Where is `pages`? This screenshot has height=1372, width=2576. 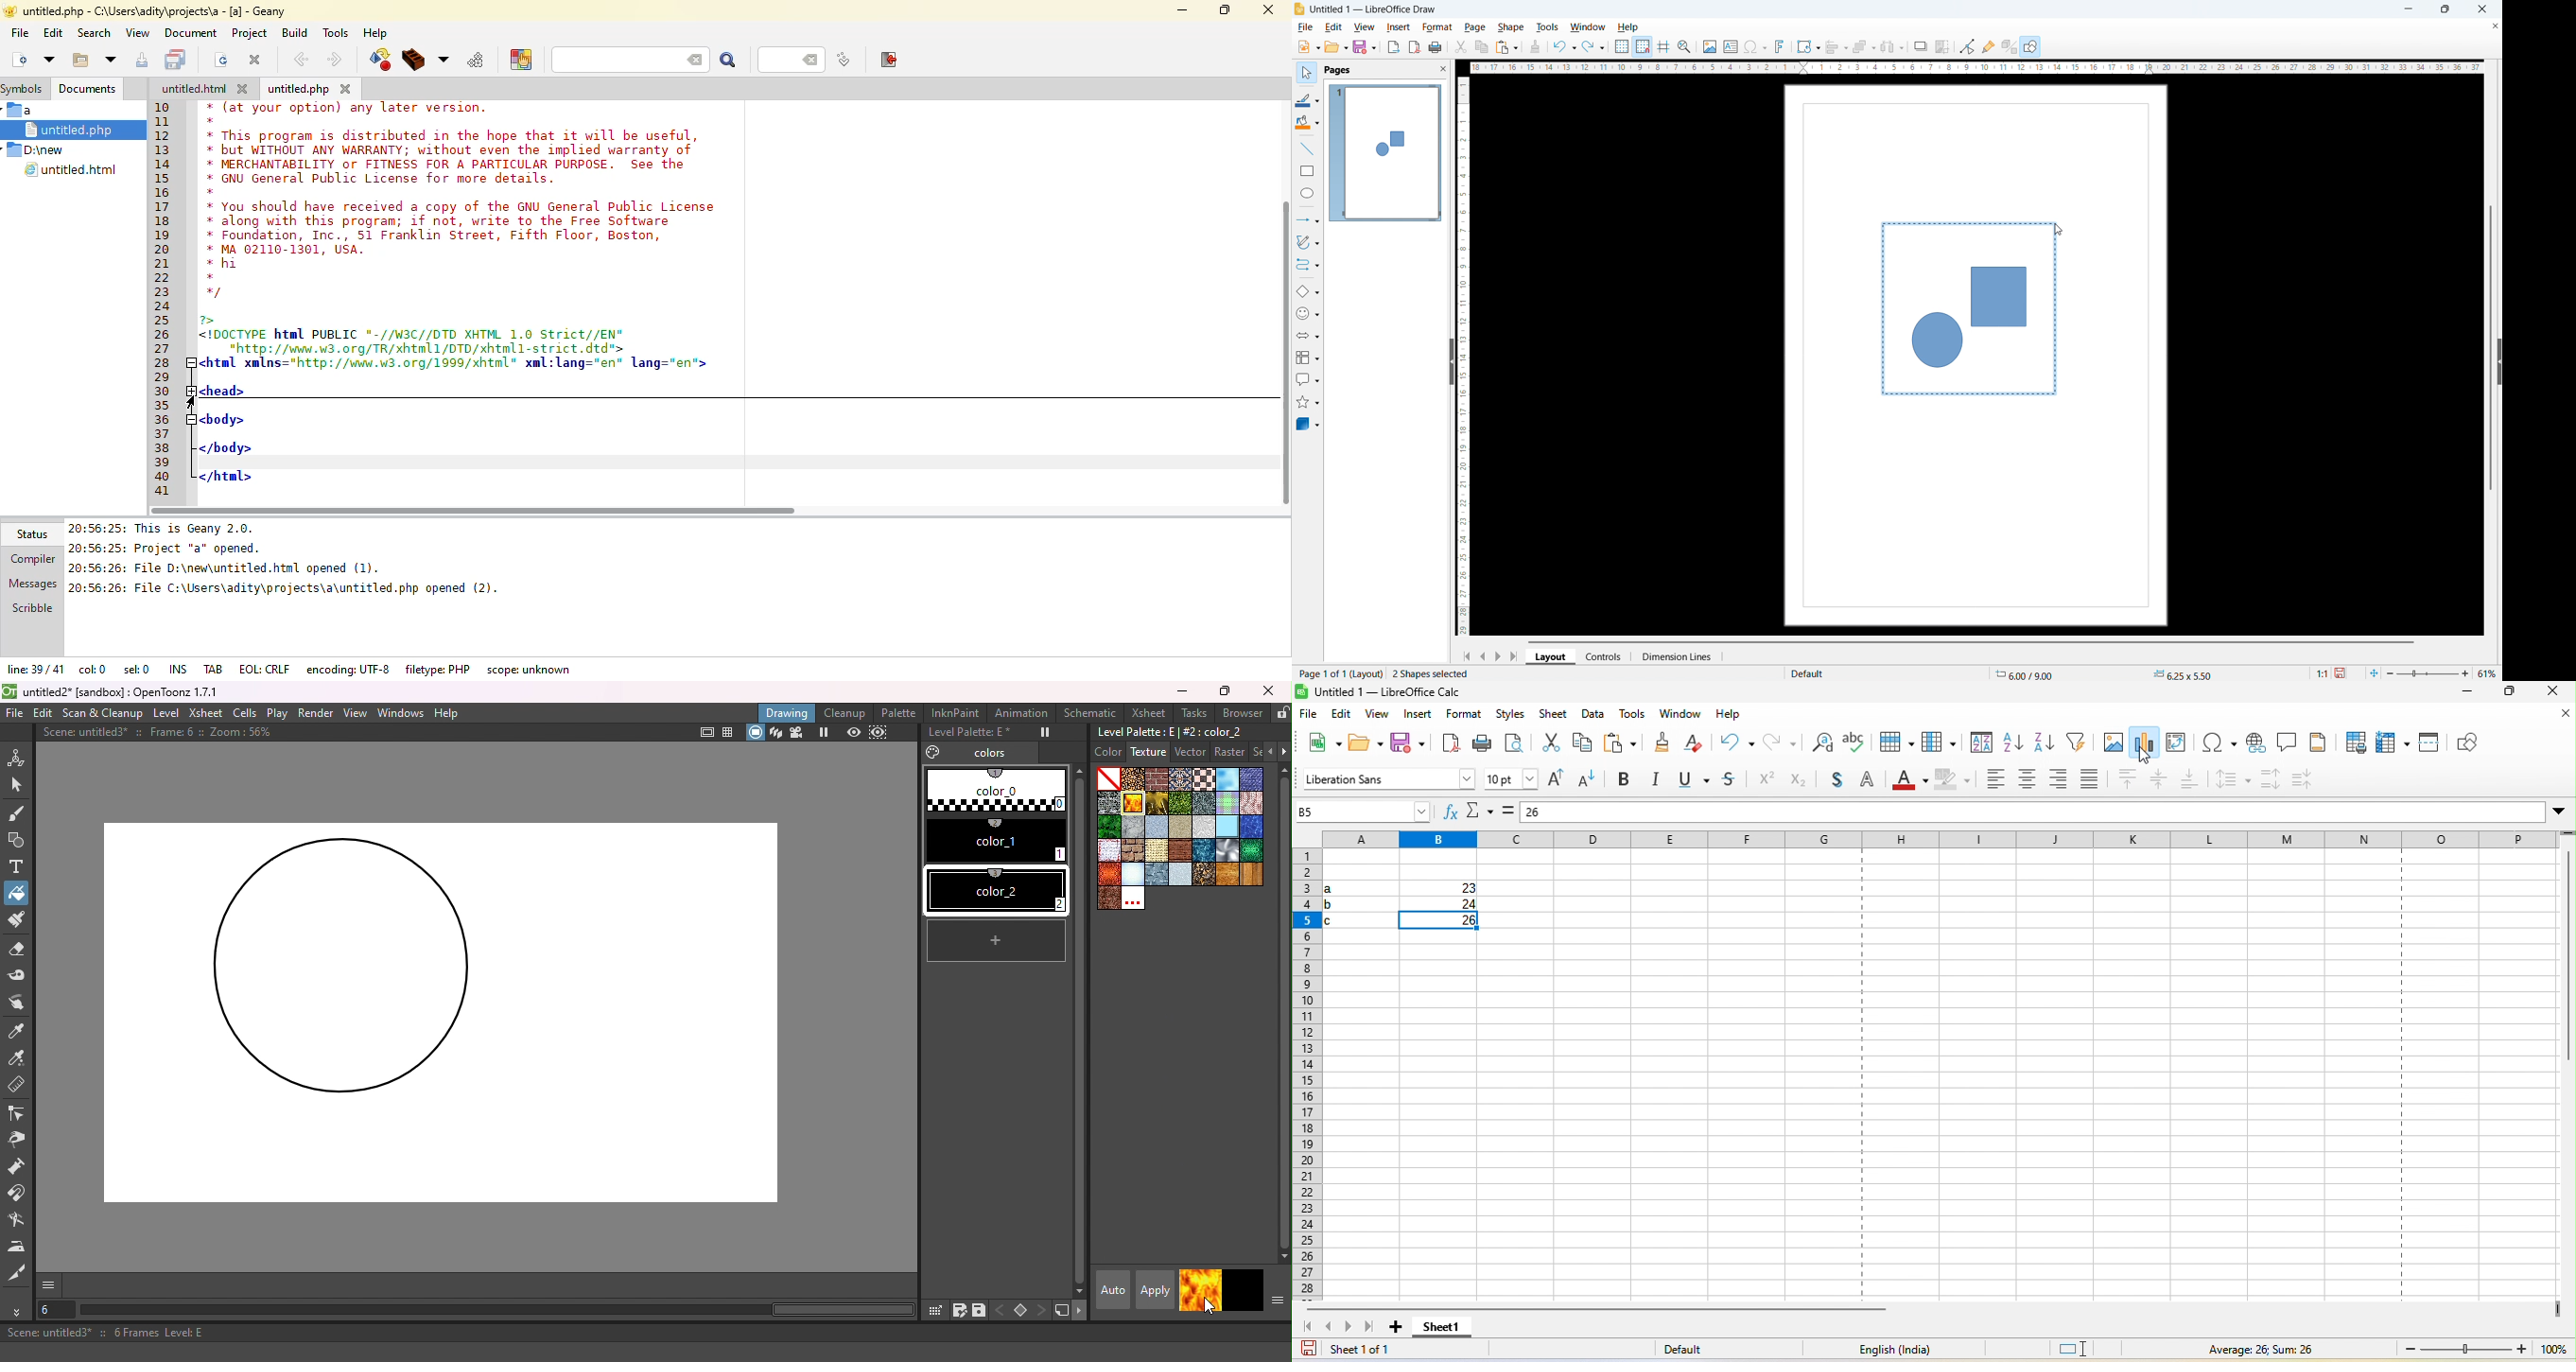 pages is located at coordinates (1338, 69).